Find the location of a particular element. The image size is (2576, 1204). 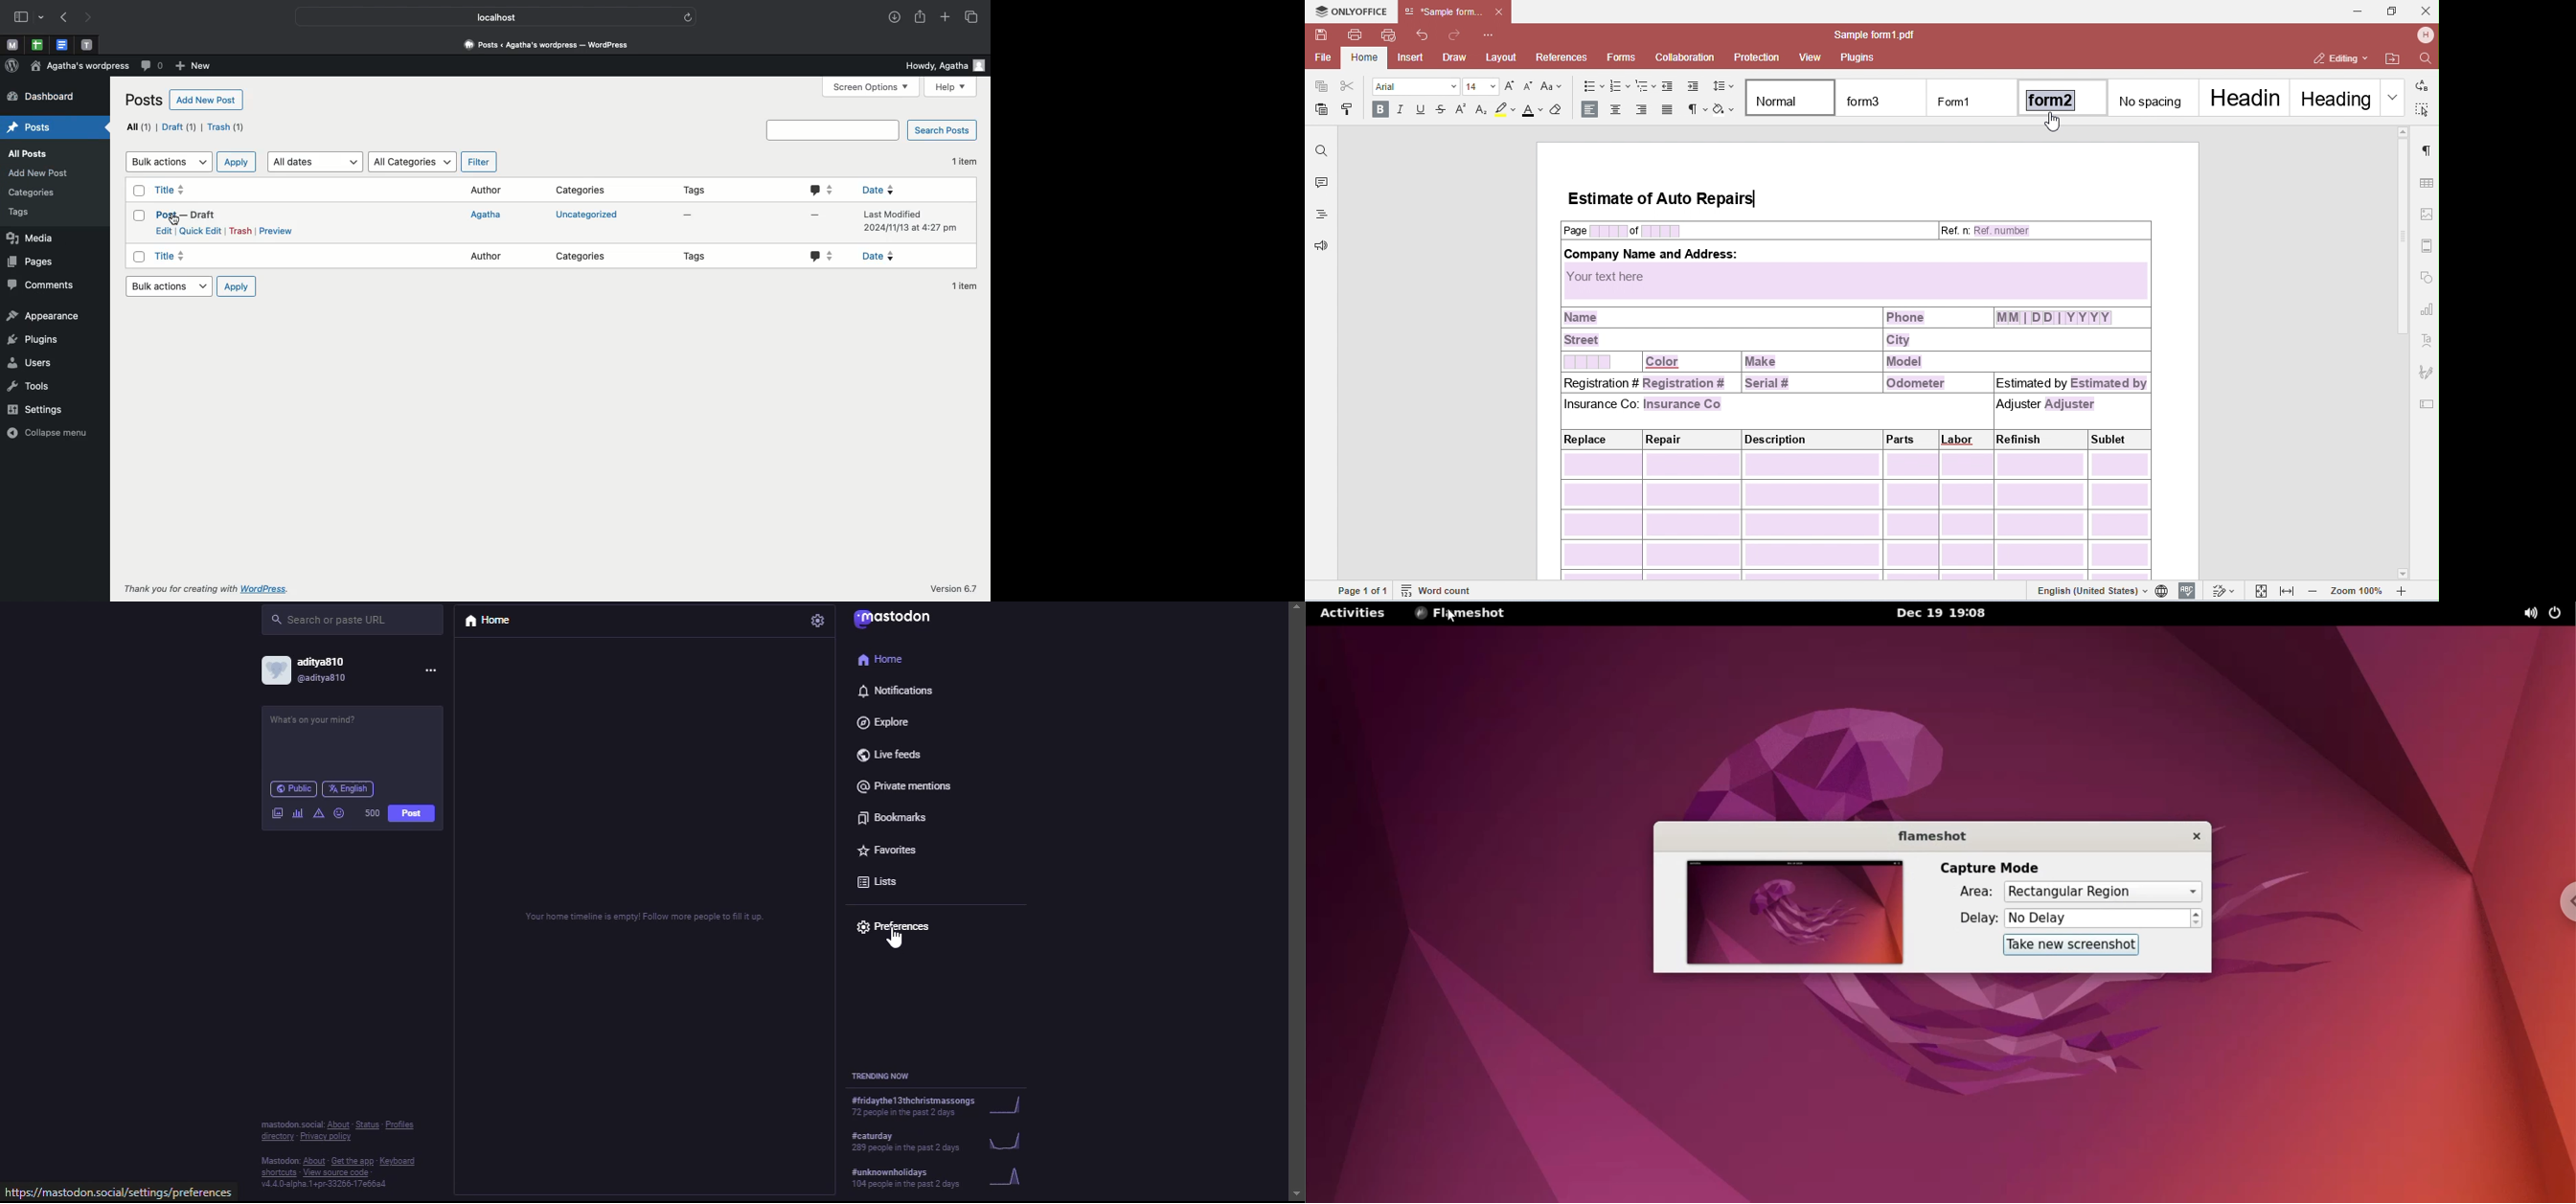

checkbox is located at coordinates (138, 215).